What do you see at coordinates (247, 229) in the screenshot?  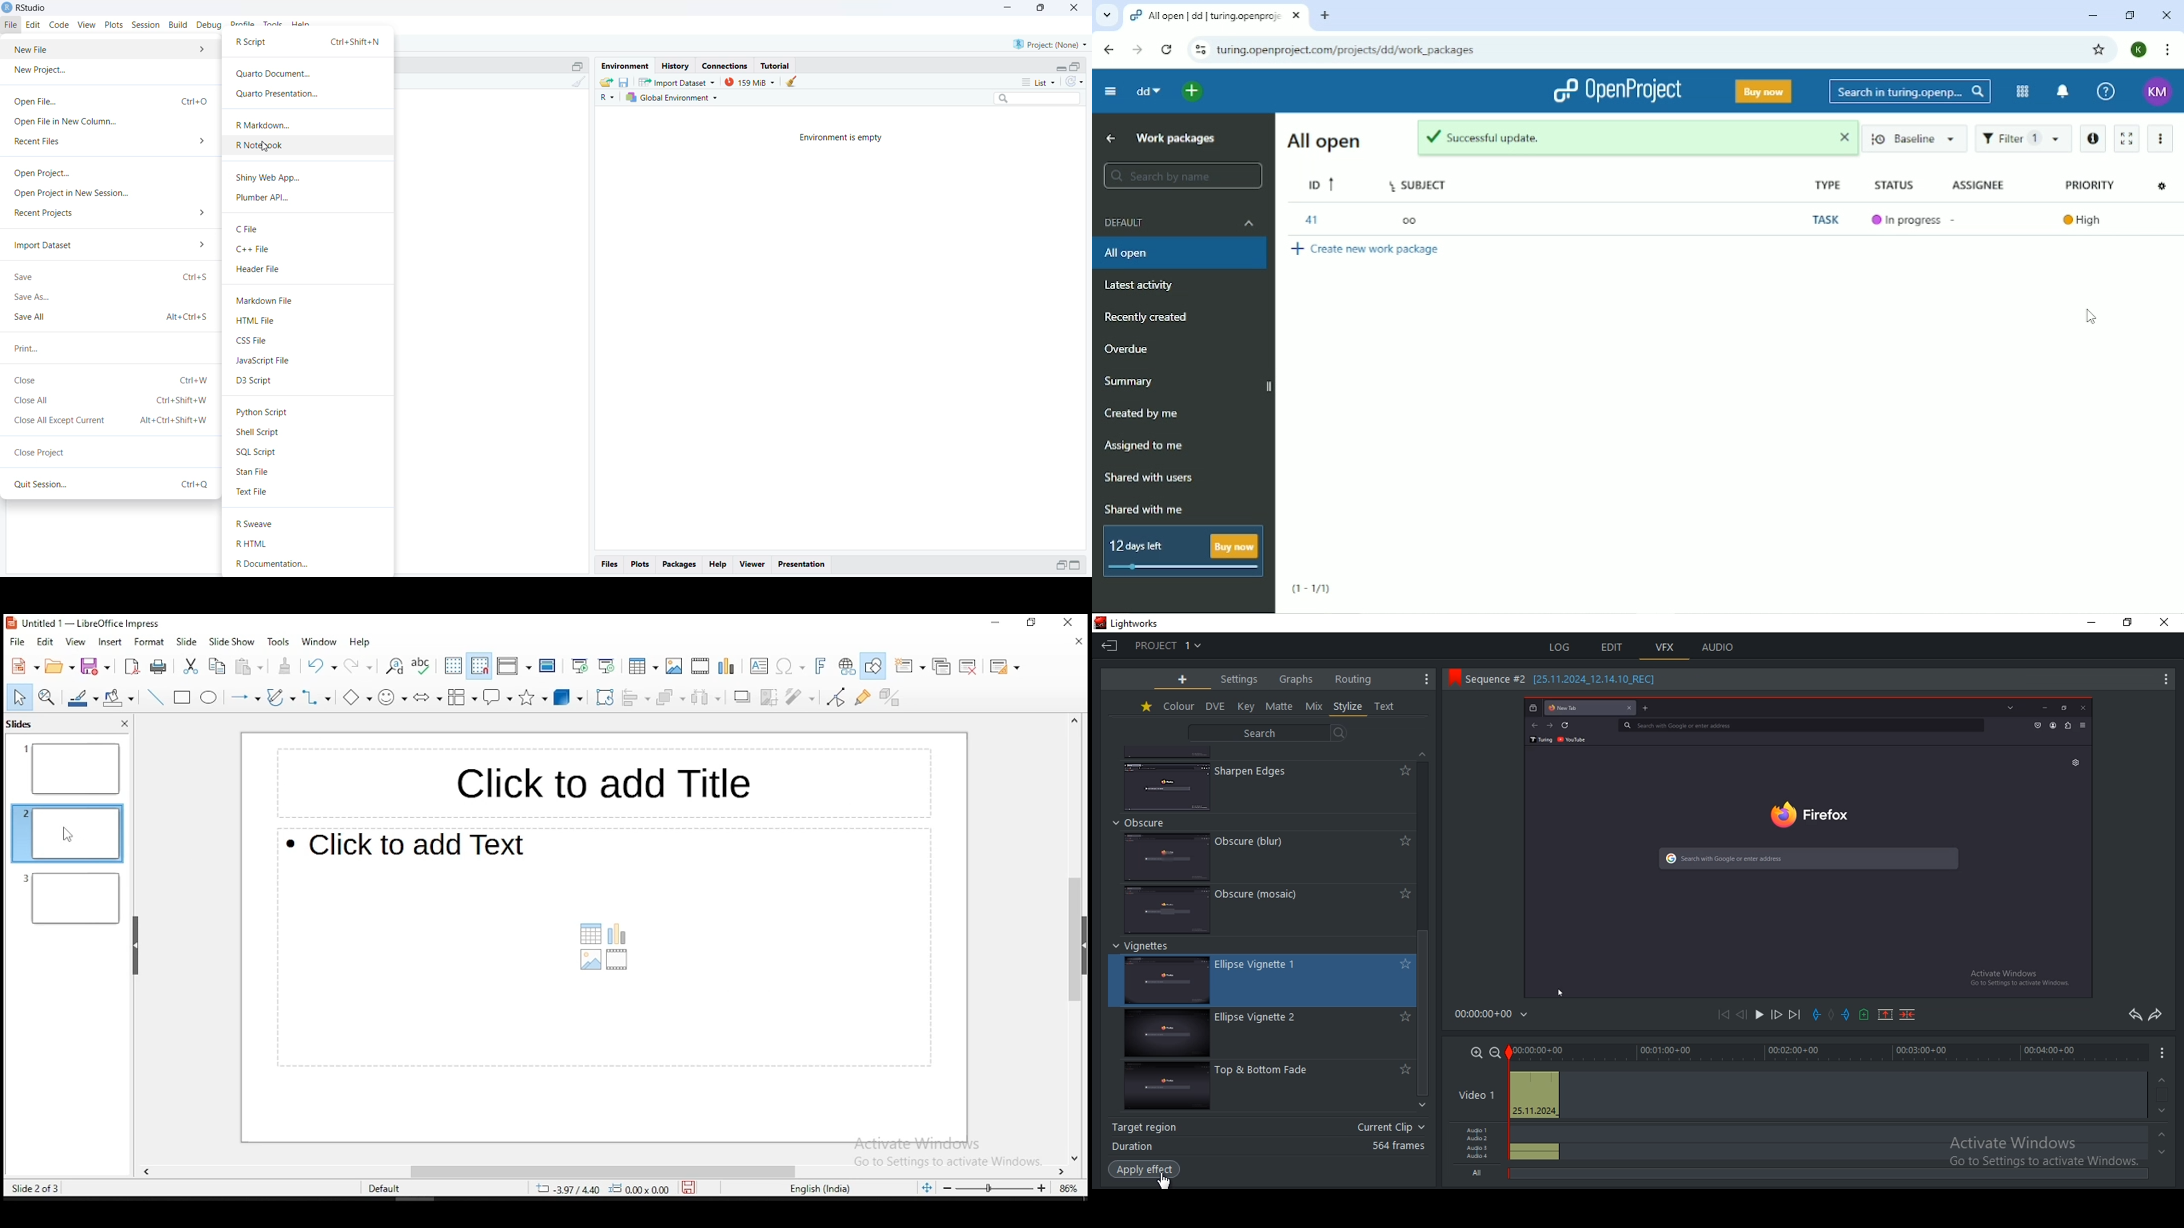 I see `C File` at bounding box center [247, 229].